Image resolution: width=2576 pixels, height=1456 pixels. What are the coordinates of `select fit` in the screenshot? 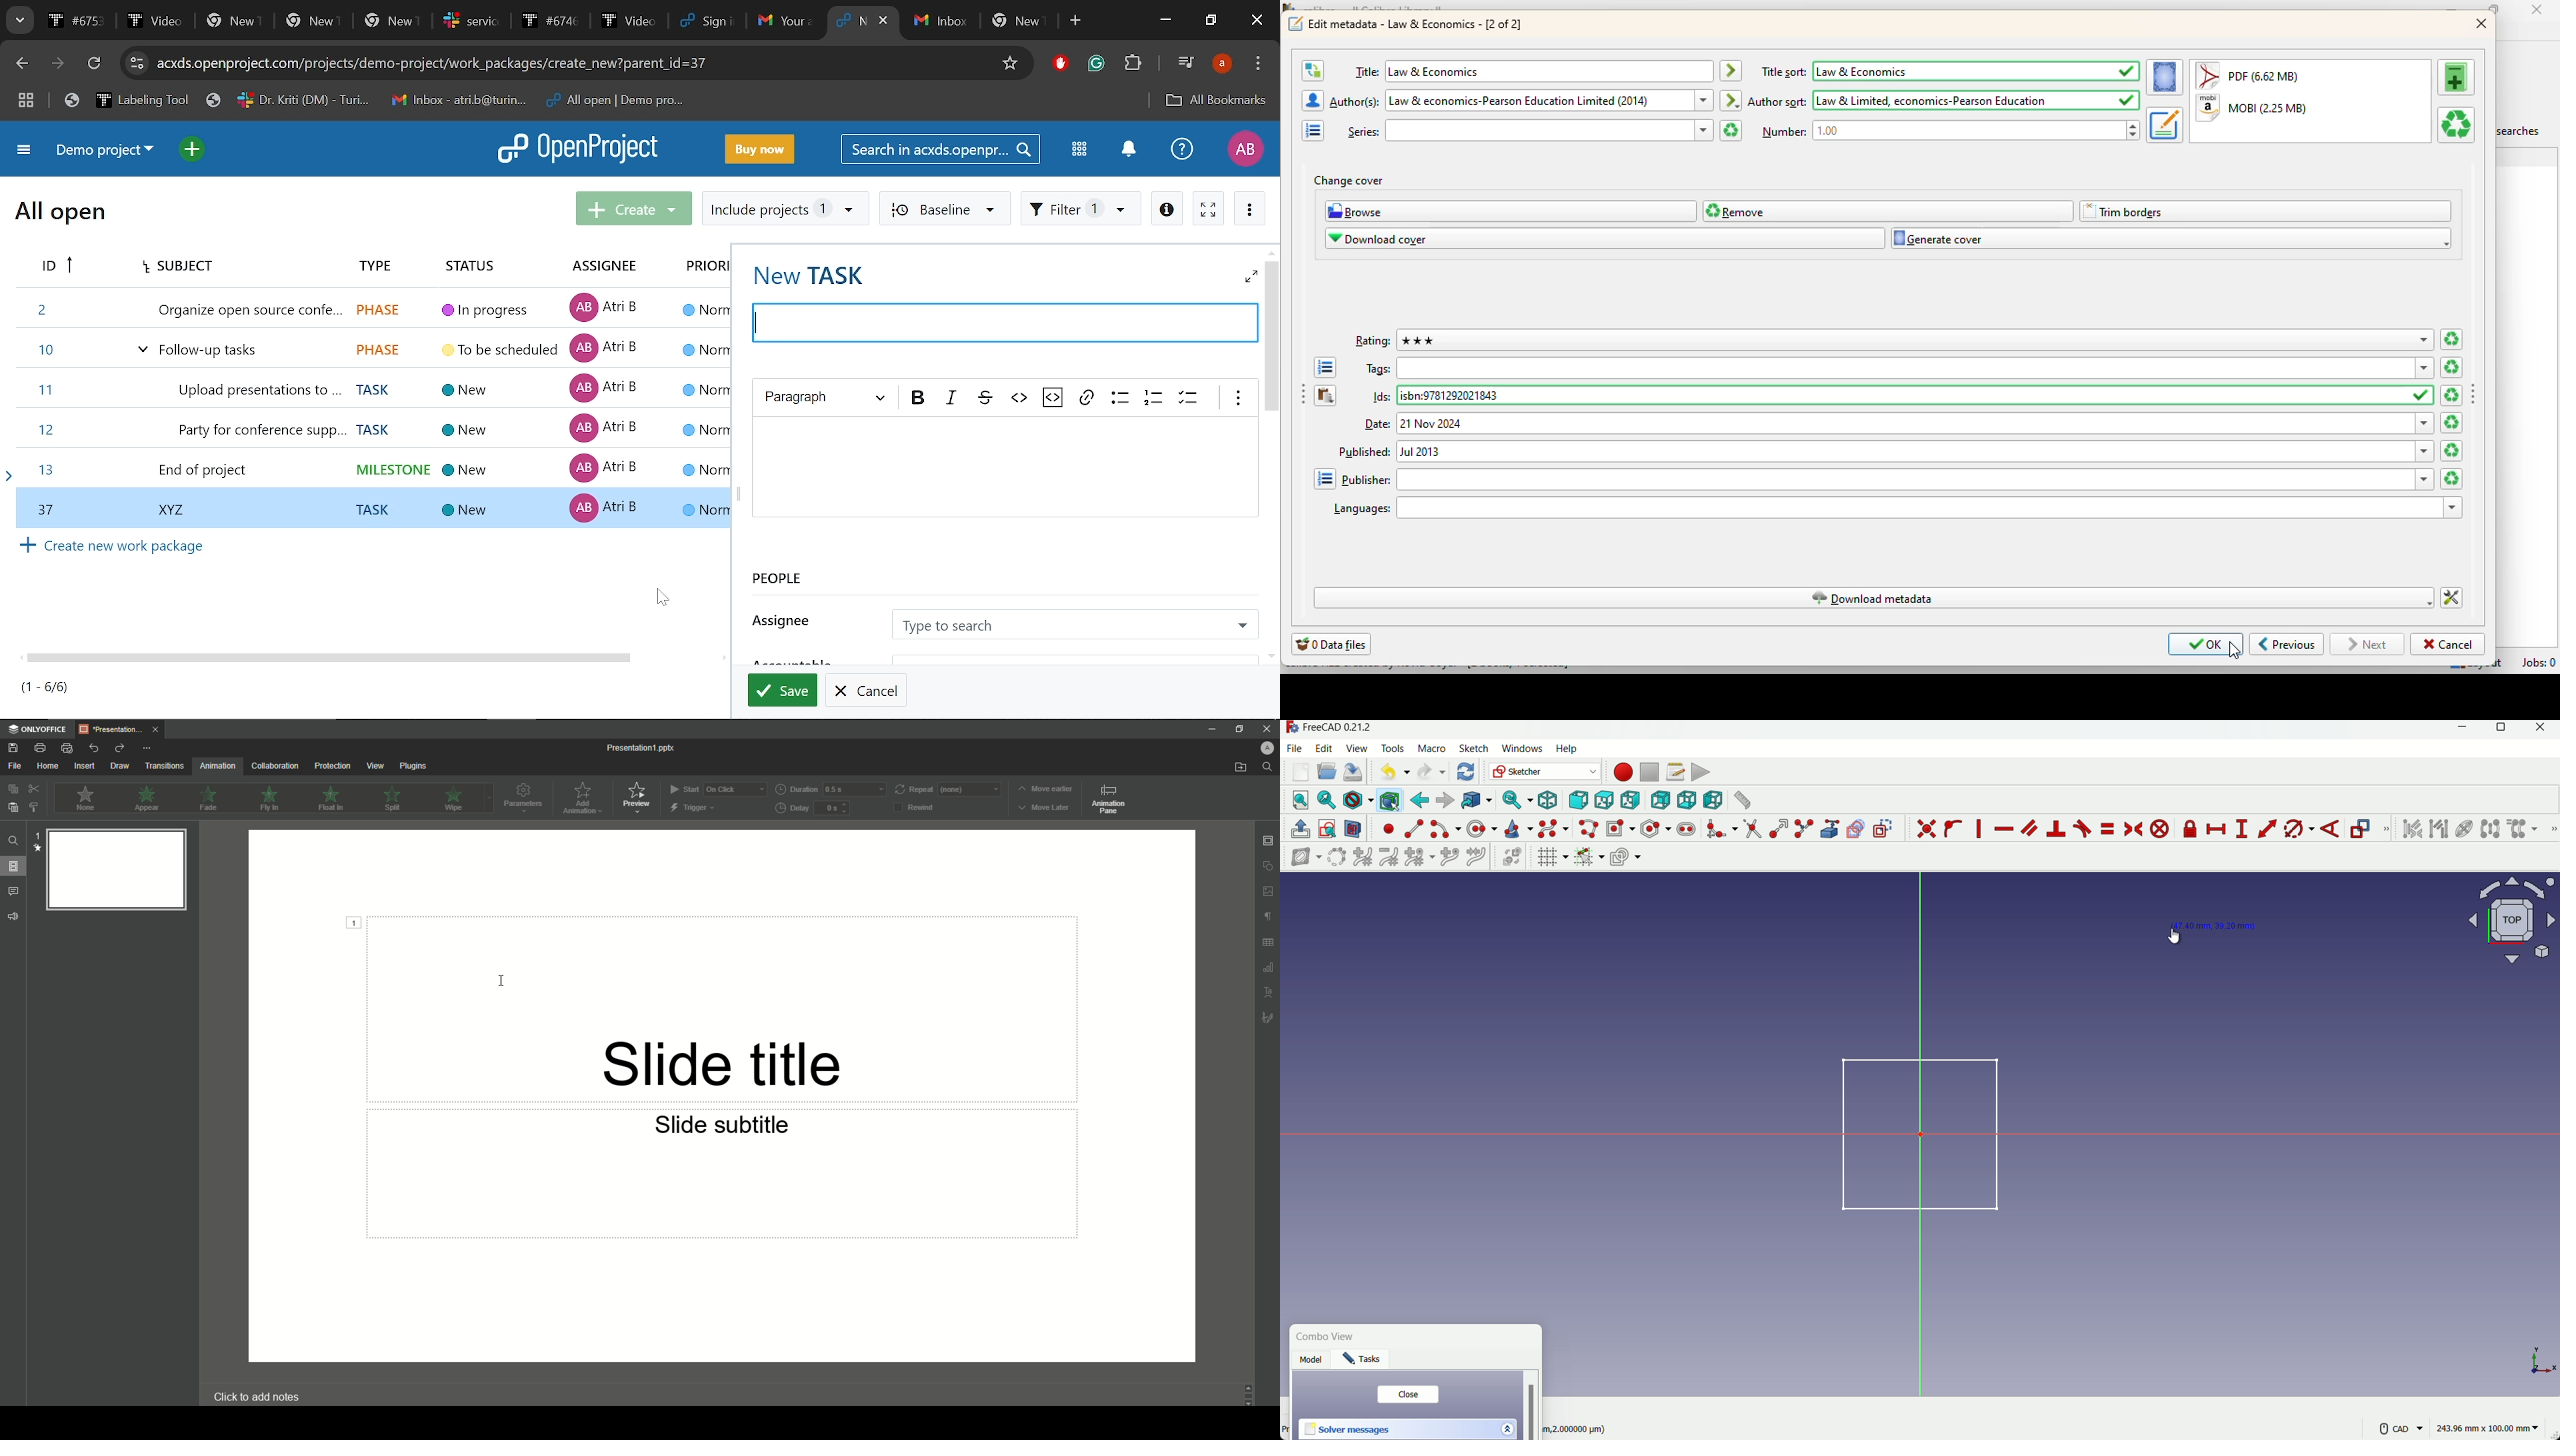 It's located at (1326, 800).